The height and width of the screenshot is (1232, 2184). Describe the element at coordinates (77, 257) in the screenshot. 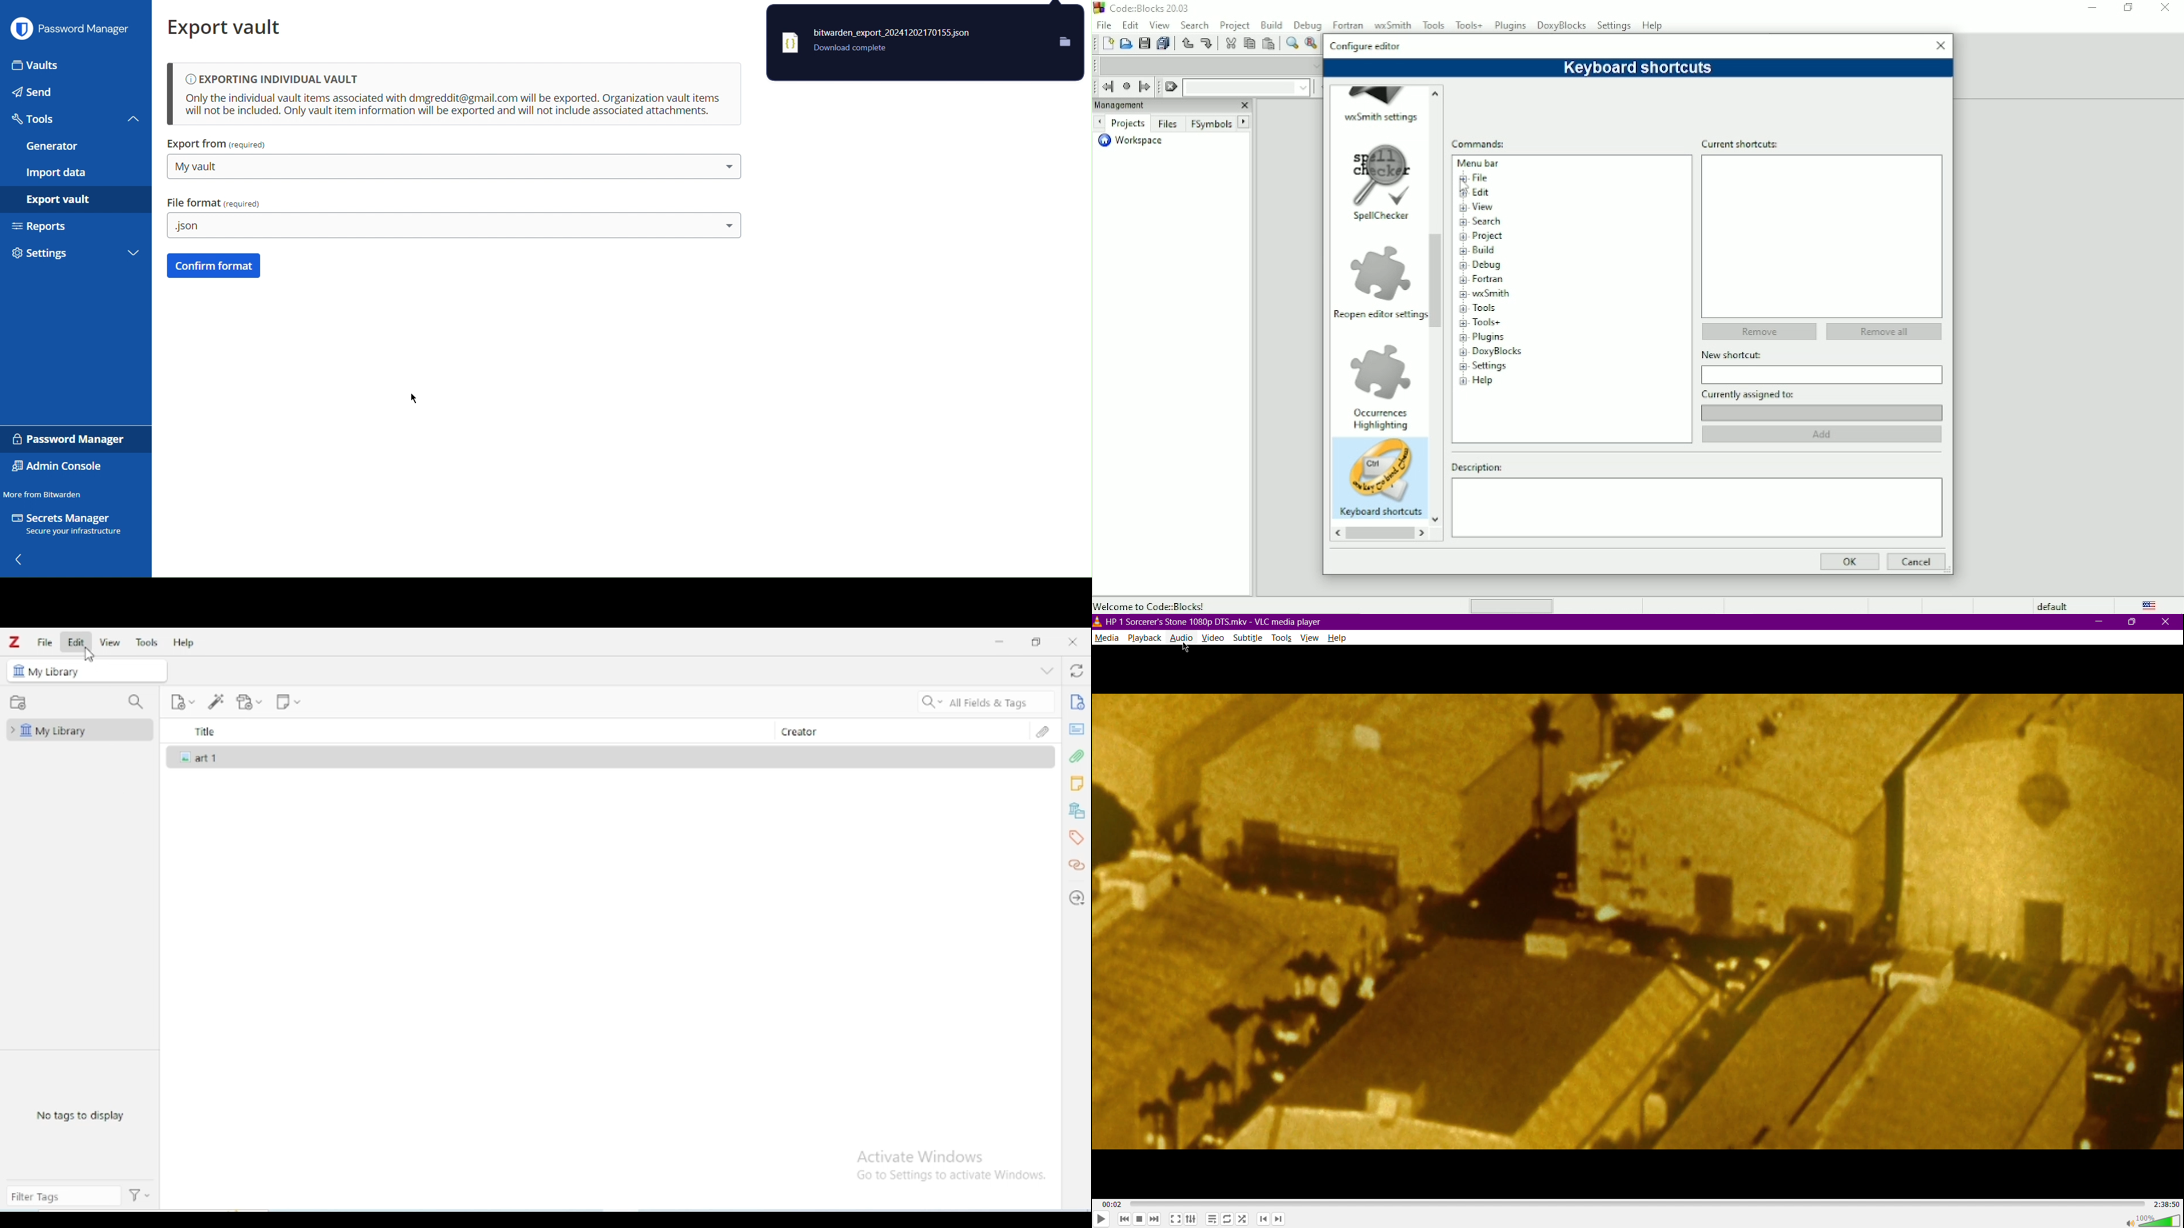

I see `Settings` at that location.